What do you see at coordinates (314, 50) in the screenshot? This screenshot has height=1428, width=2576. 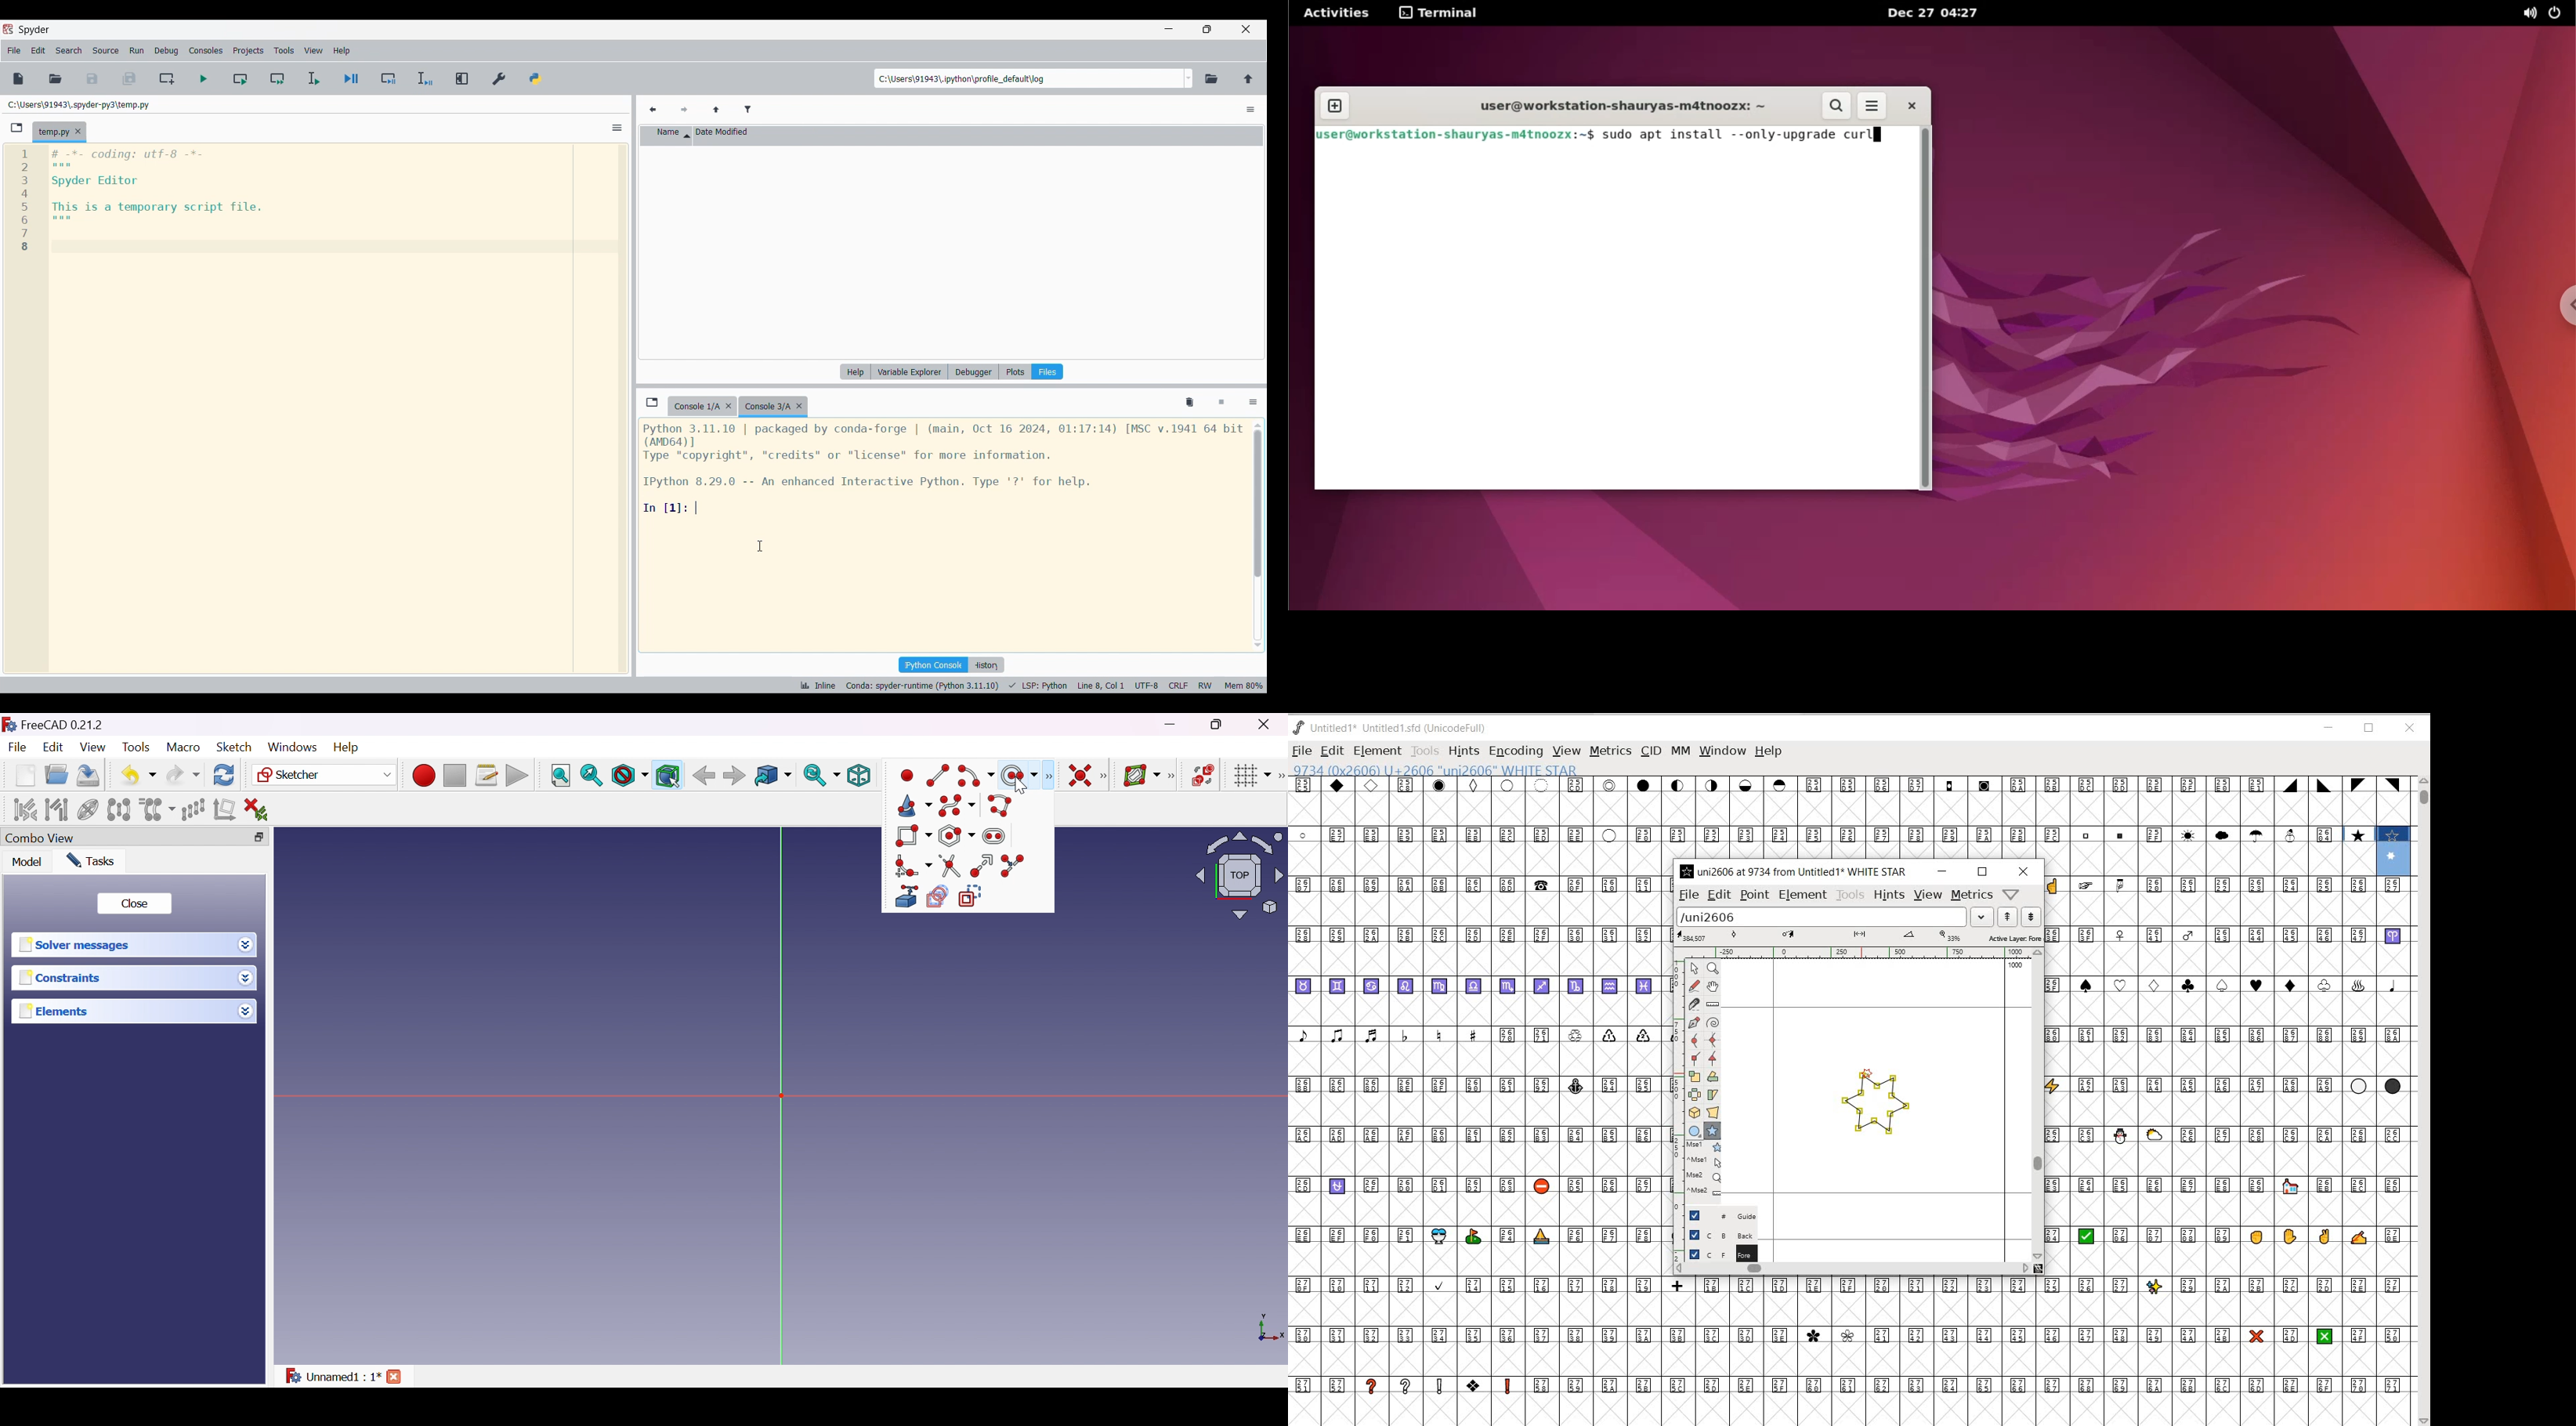 I see `View menu` at bounding box center [314, 50].